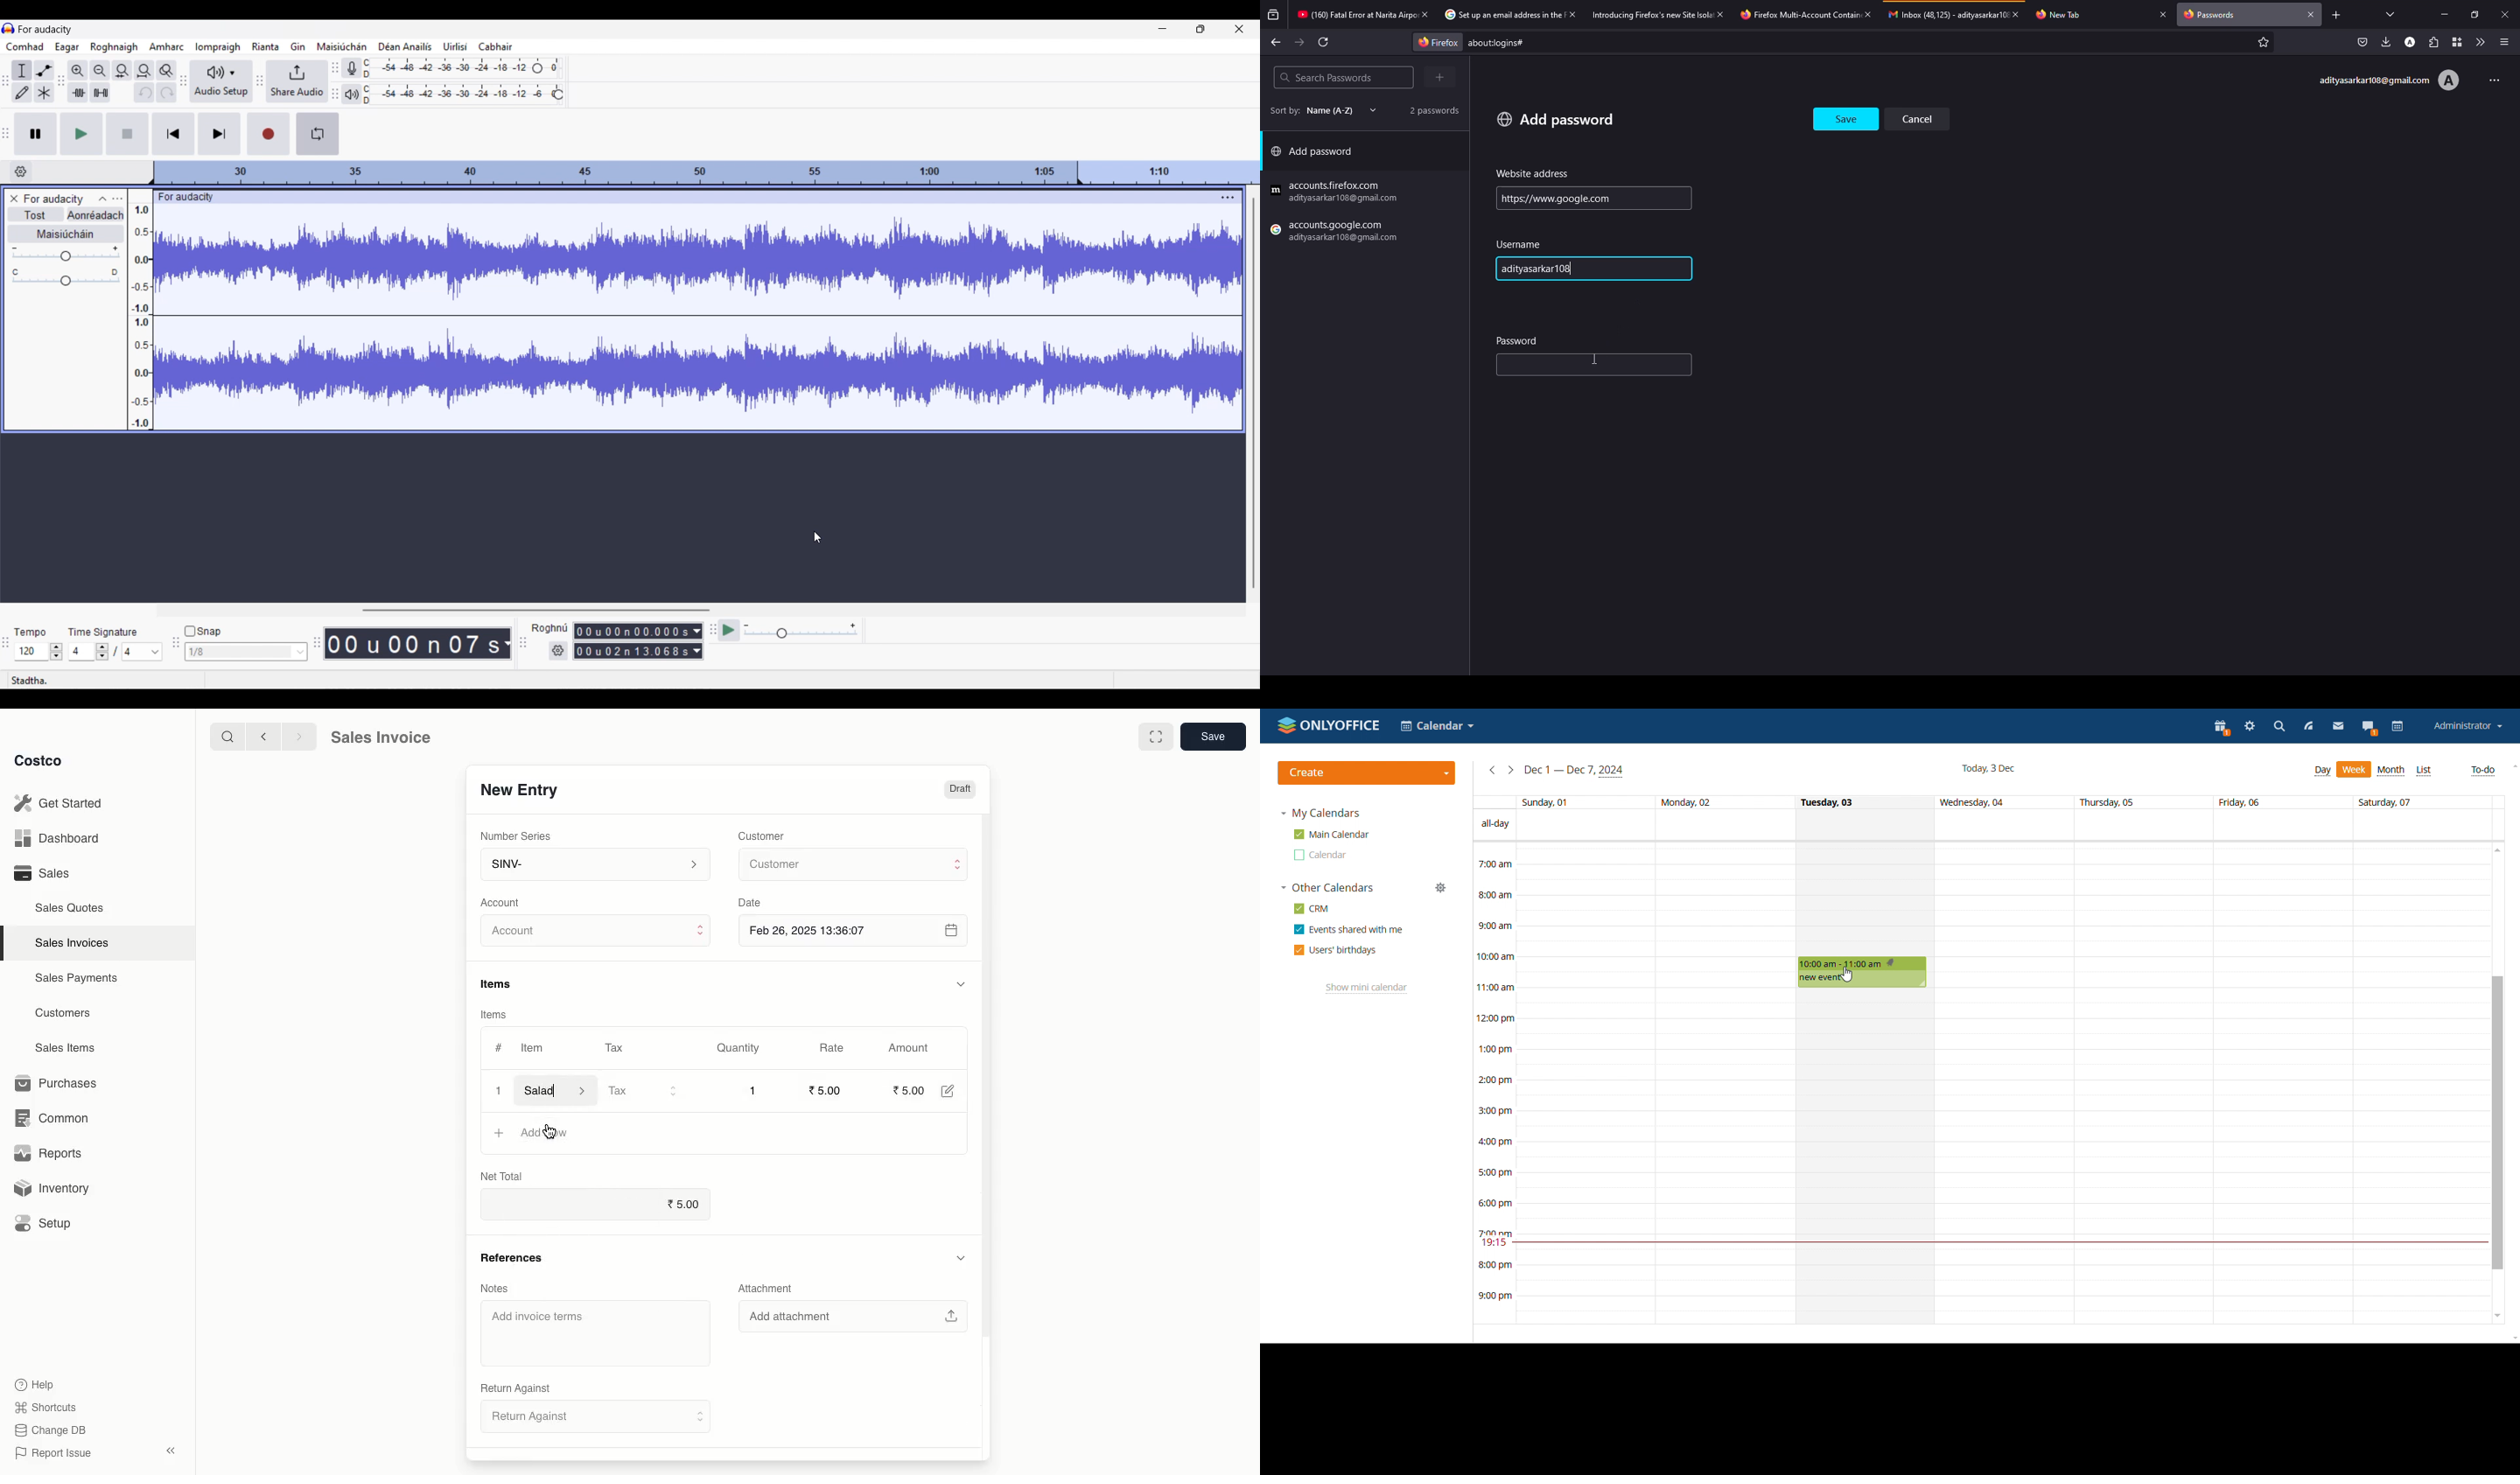 The width and height of the screenshot is (2520, 1484). Describe the element at coordinates (834, 1048) in the screenshot. I see `Rate` at that location.